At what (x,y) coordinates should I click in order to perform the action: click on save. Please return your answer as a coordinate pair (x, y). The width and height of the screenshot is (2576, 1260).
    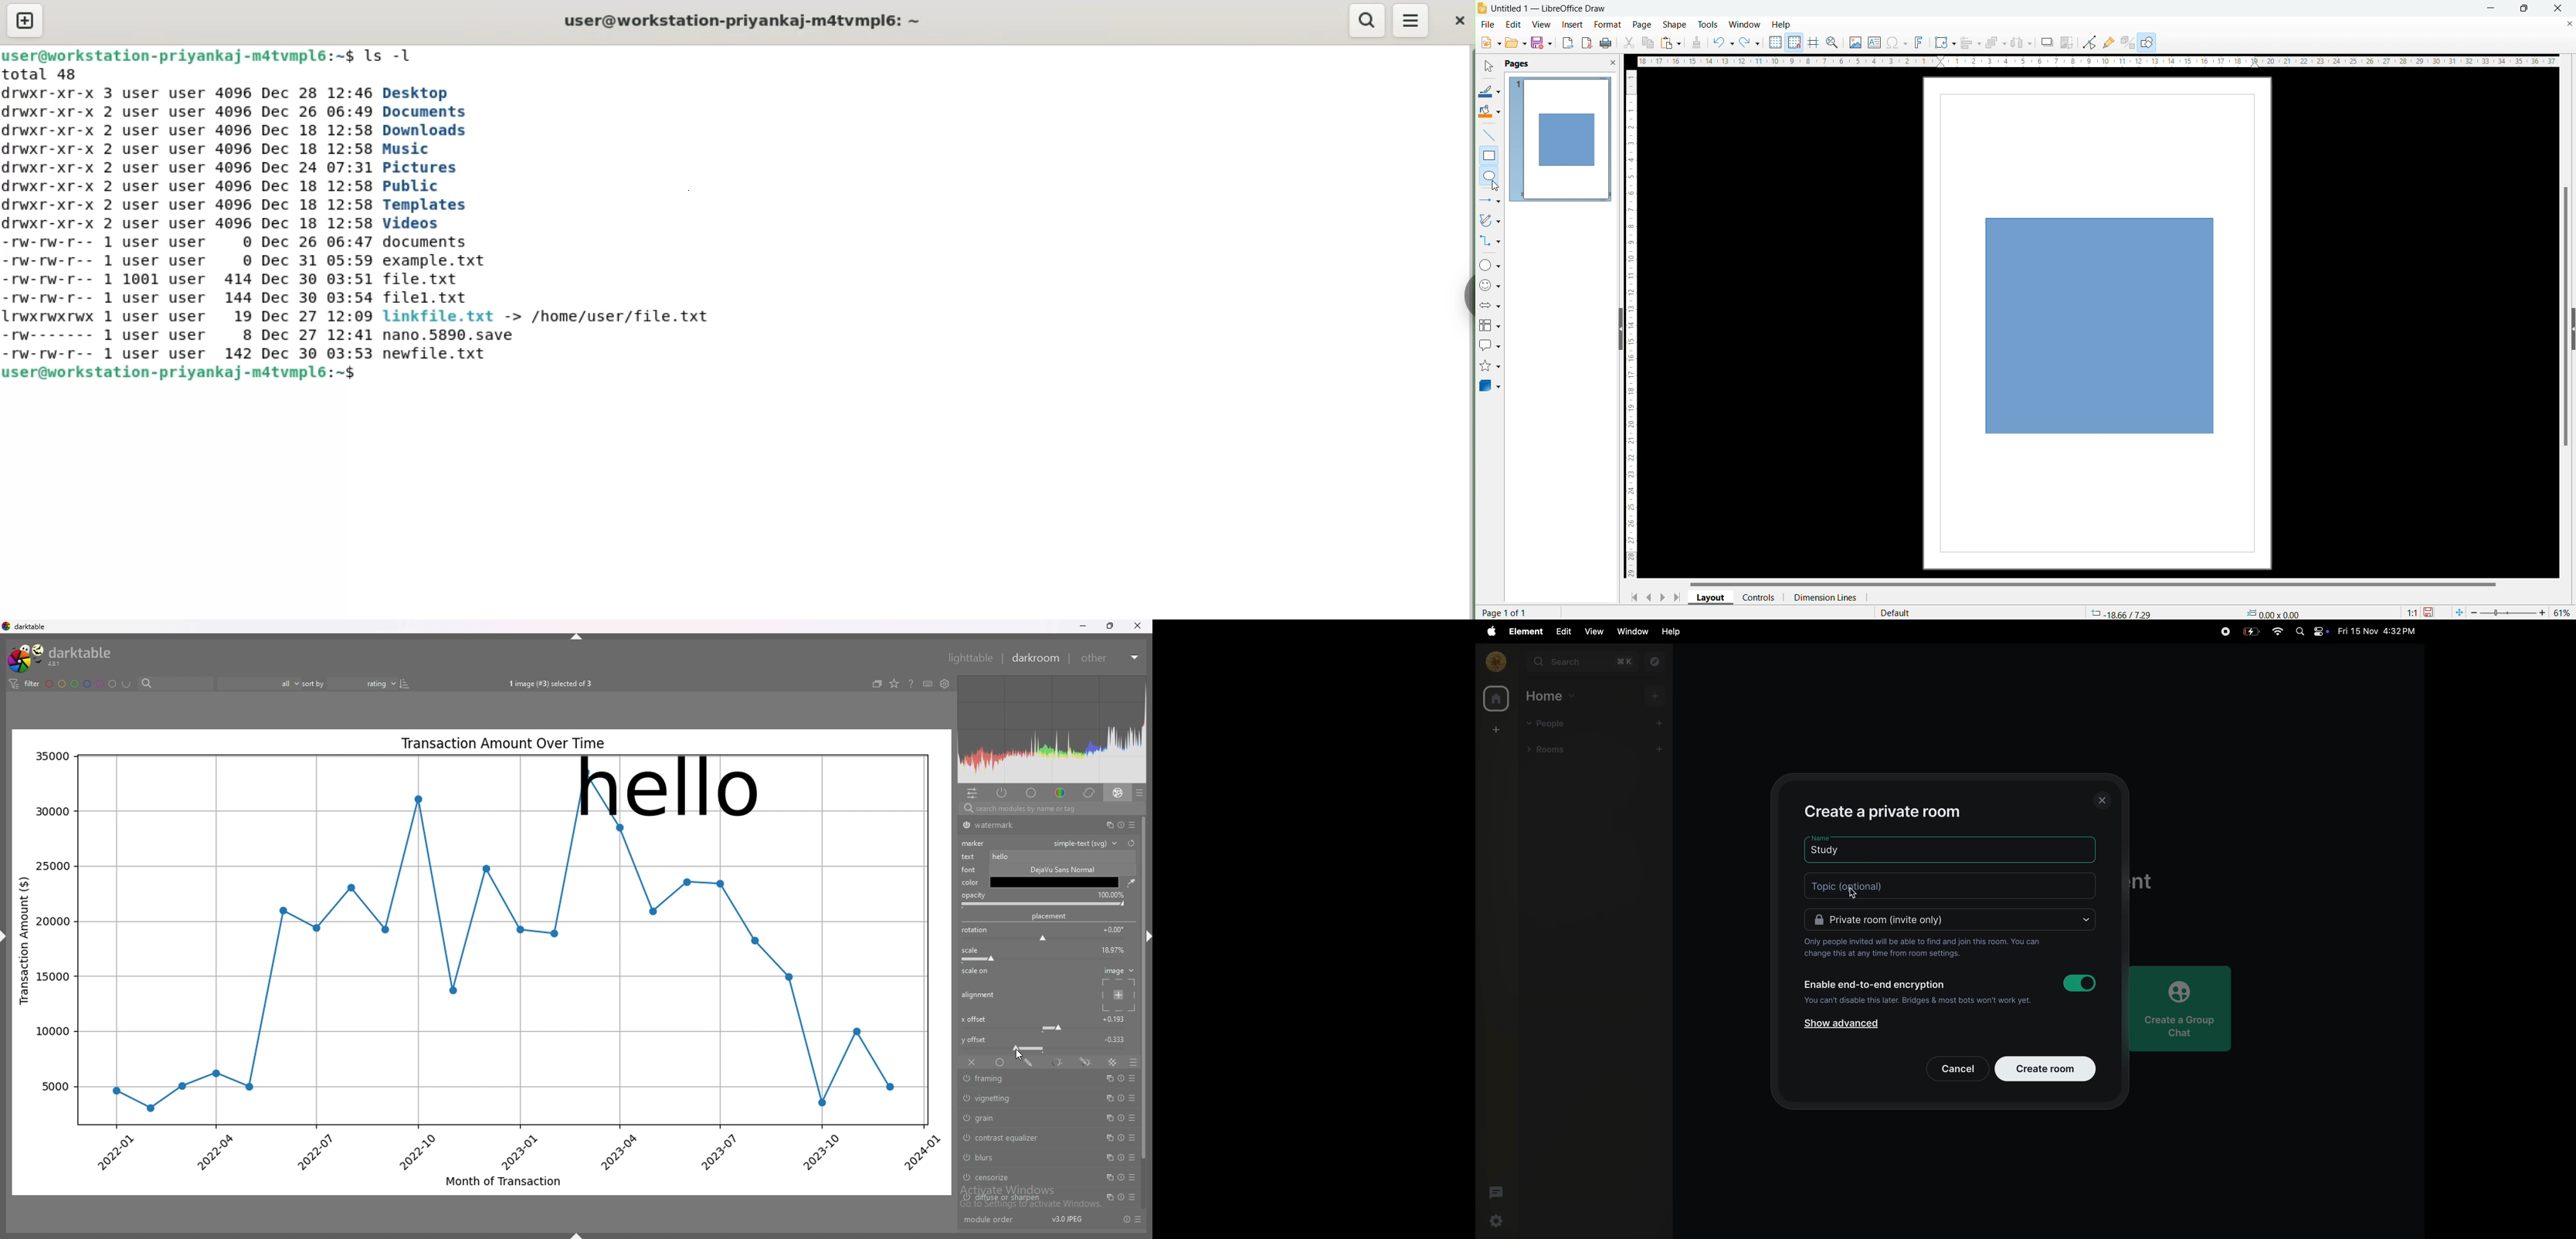
    Looking at the image, I should click on (1541, 42).